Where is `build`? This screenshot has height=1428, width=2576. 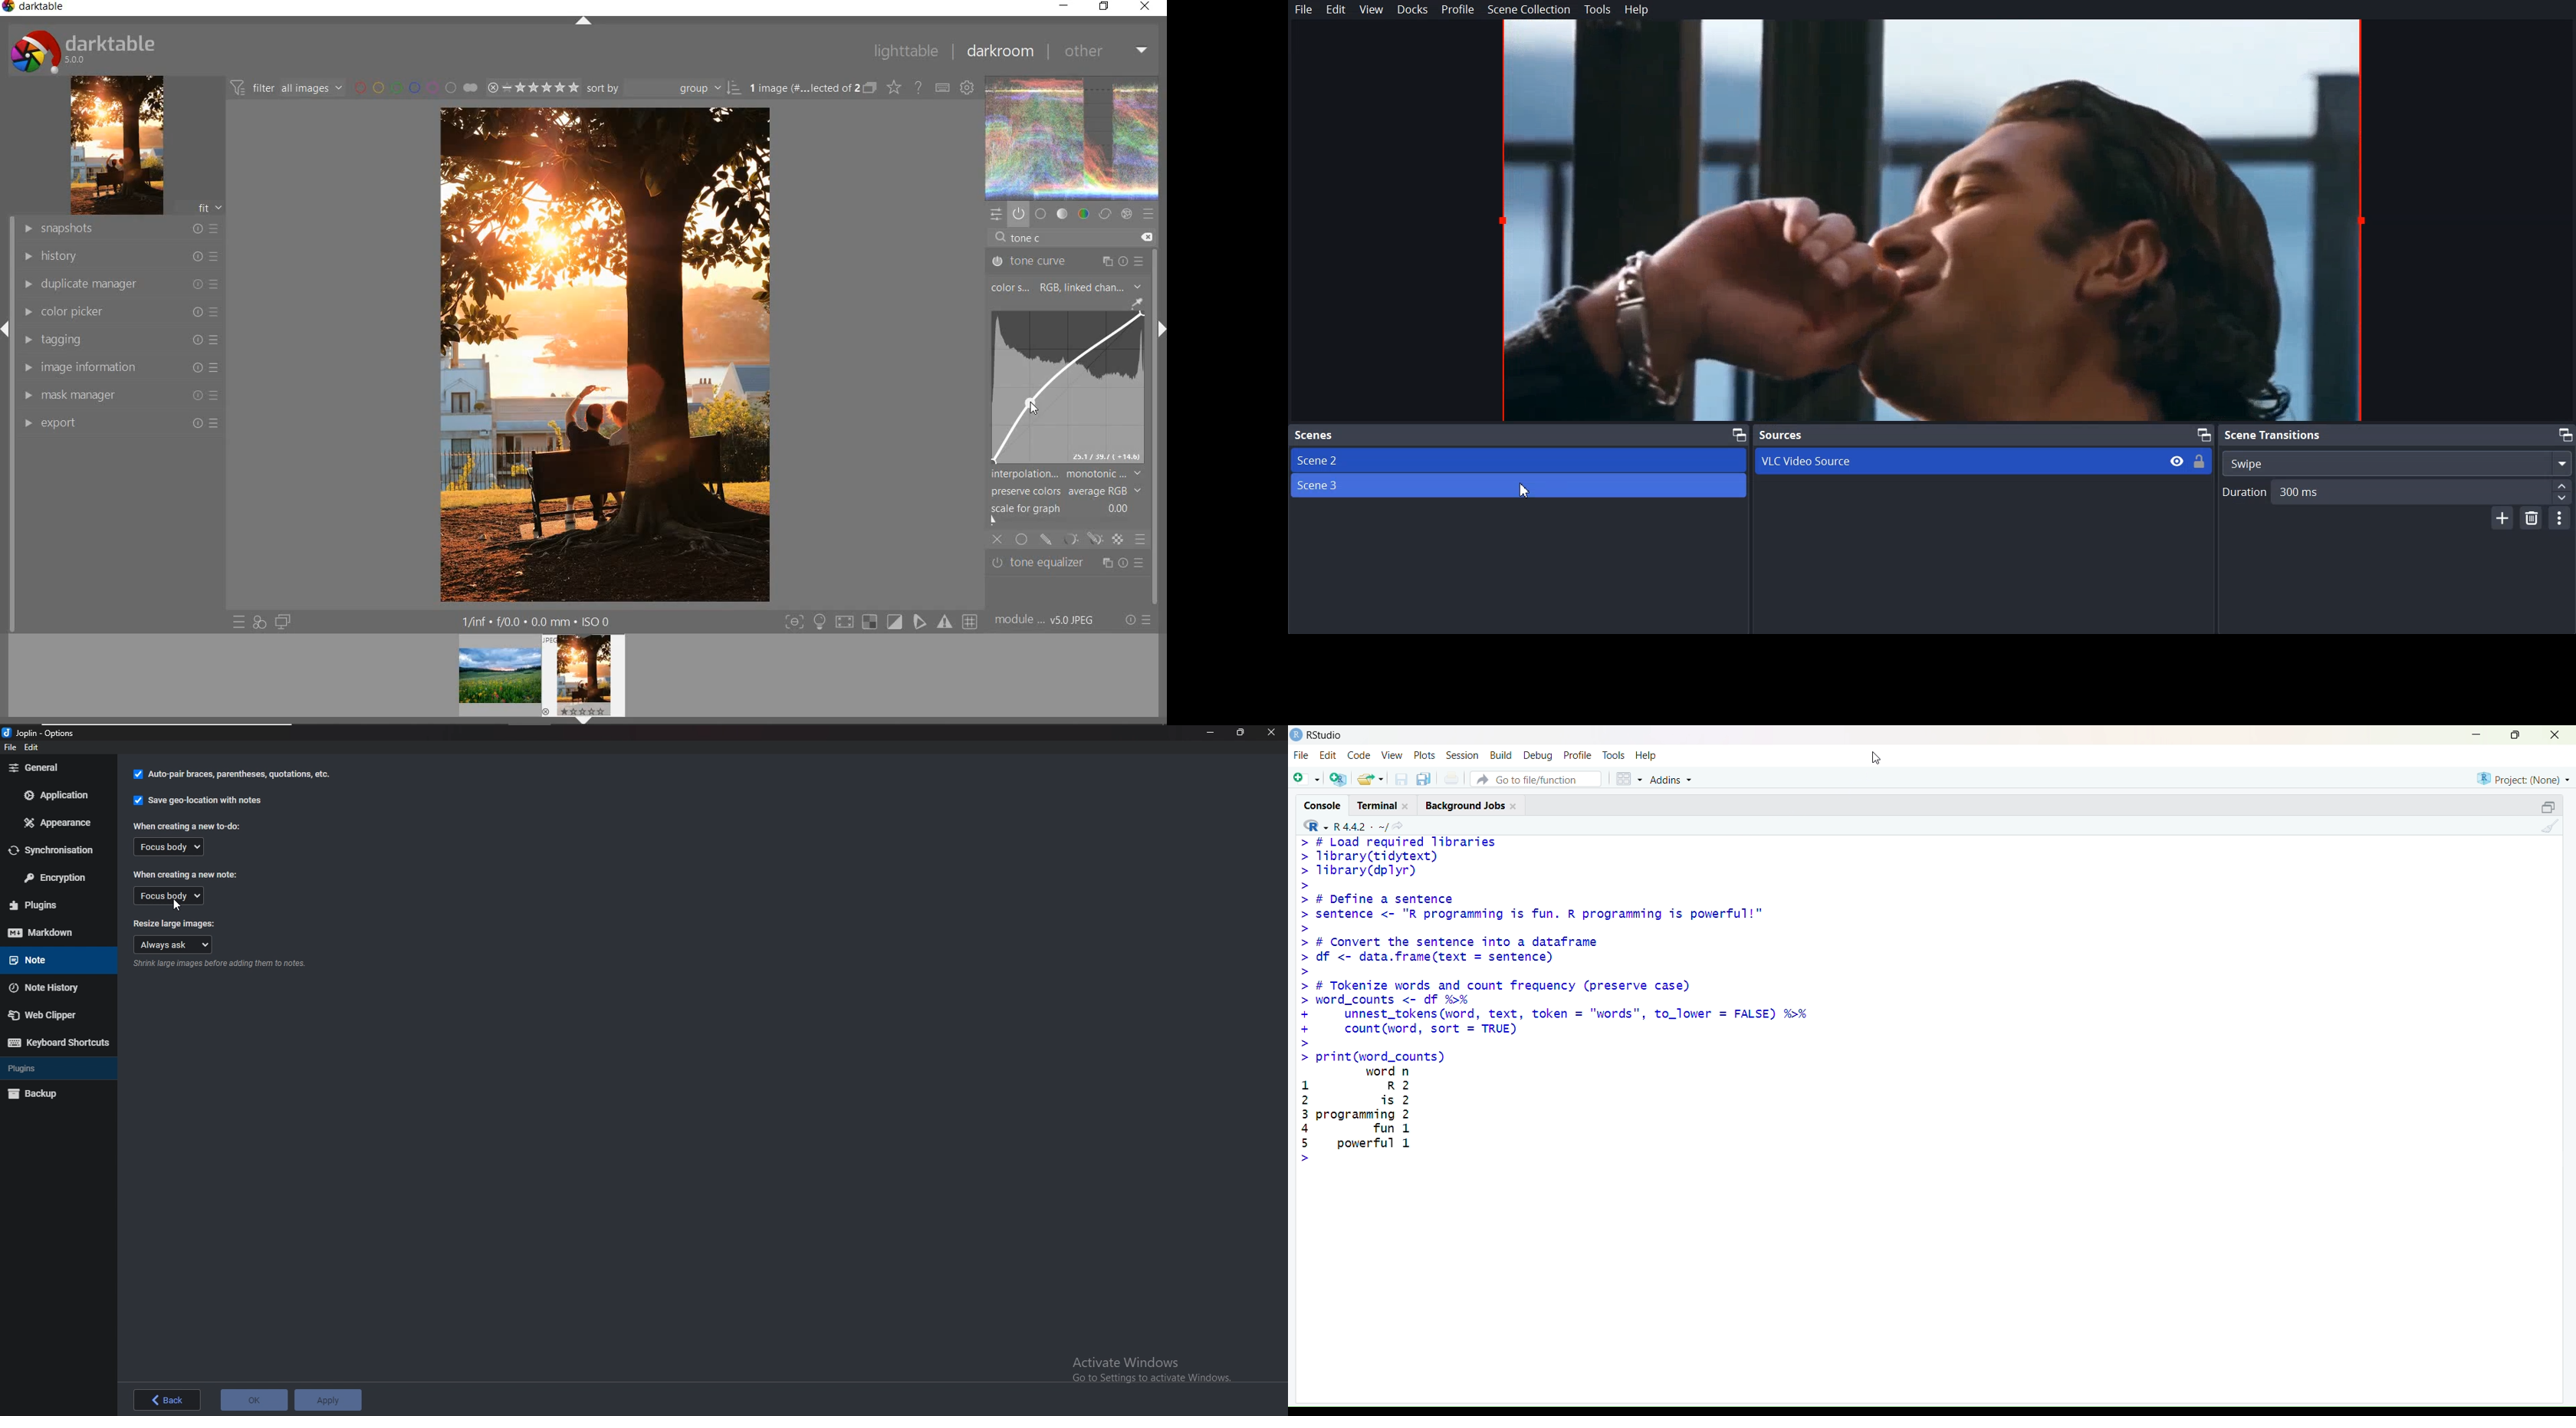 build is located at coordinates (1502, 755).